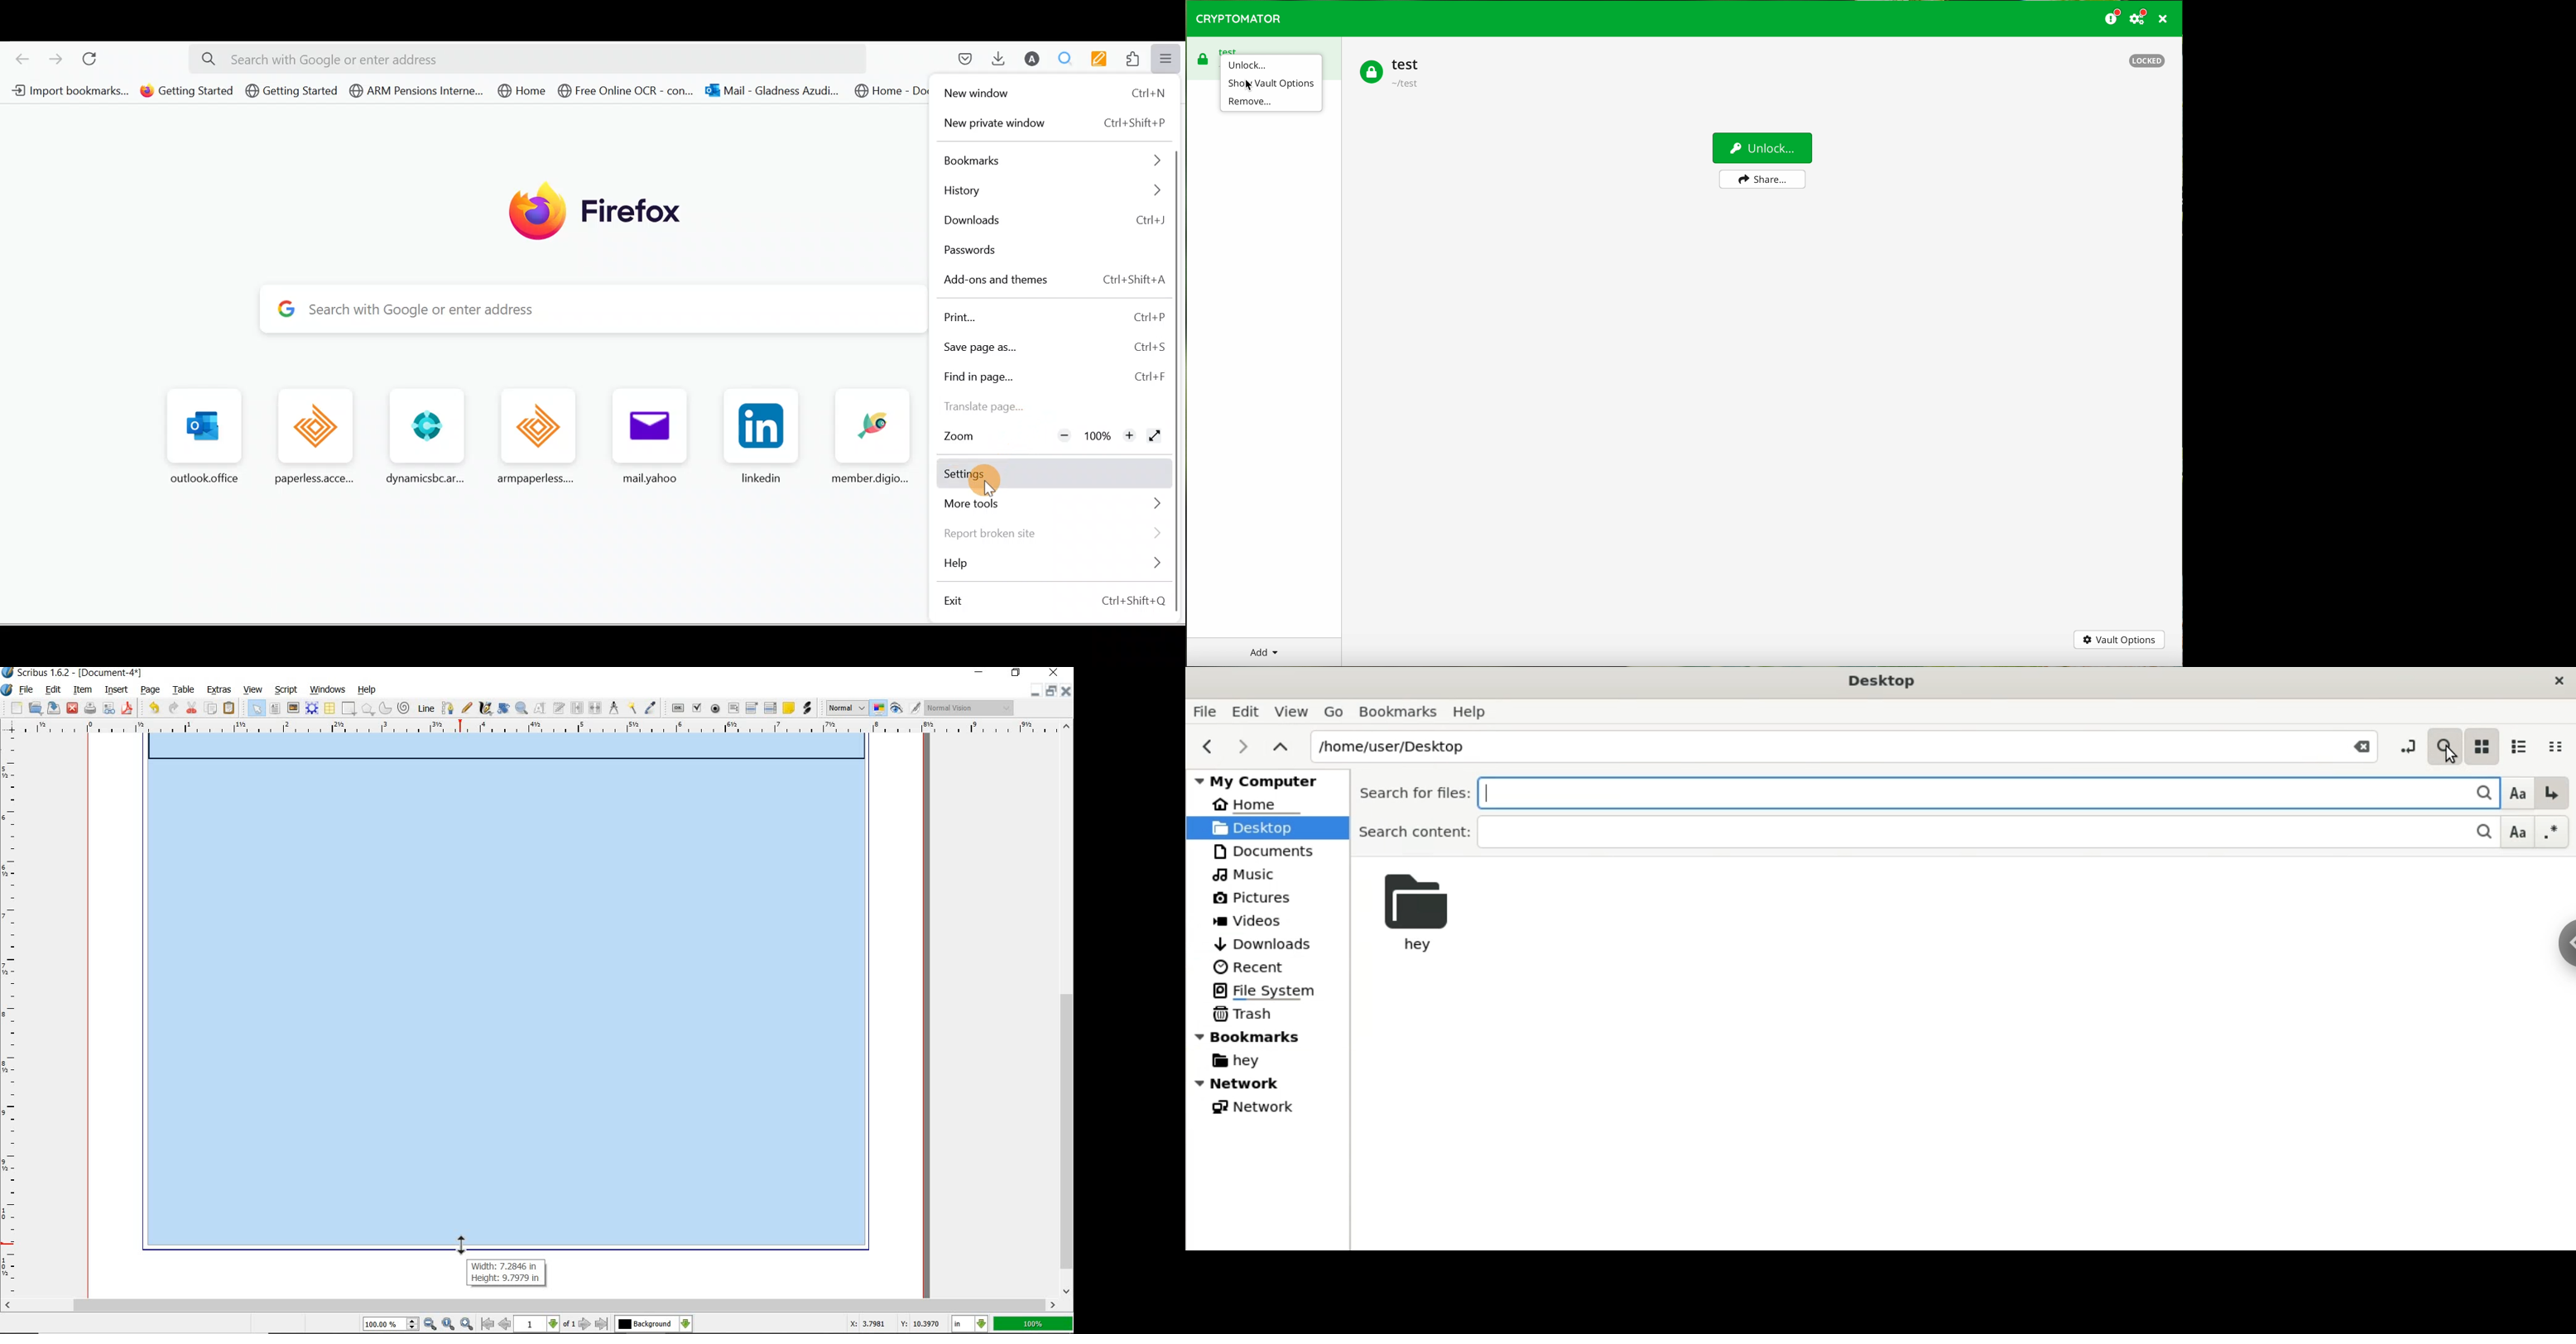 This screenshot has width=2576, height=1344. Describe the element at coordinates (870, 437) in the screenshot. I see `Frequently browsed page` at that location.